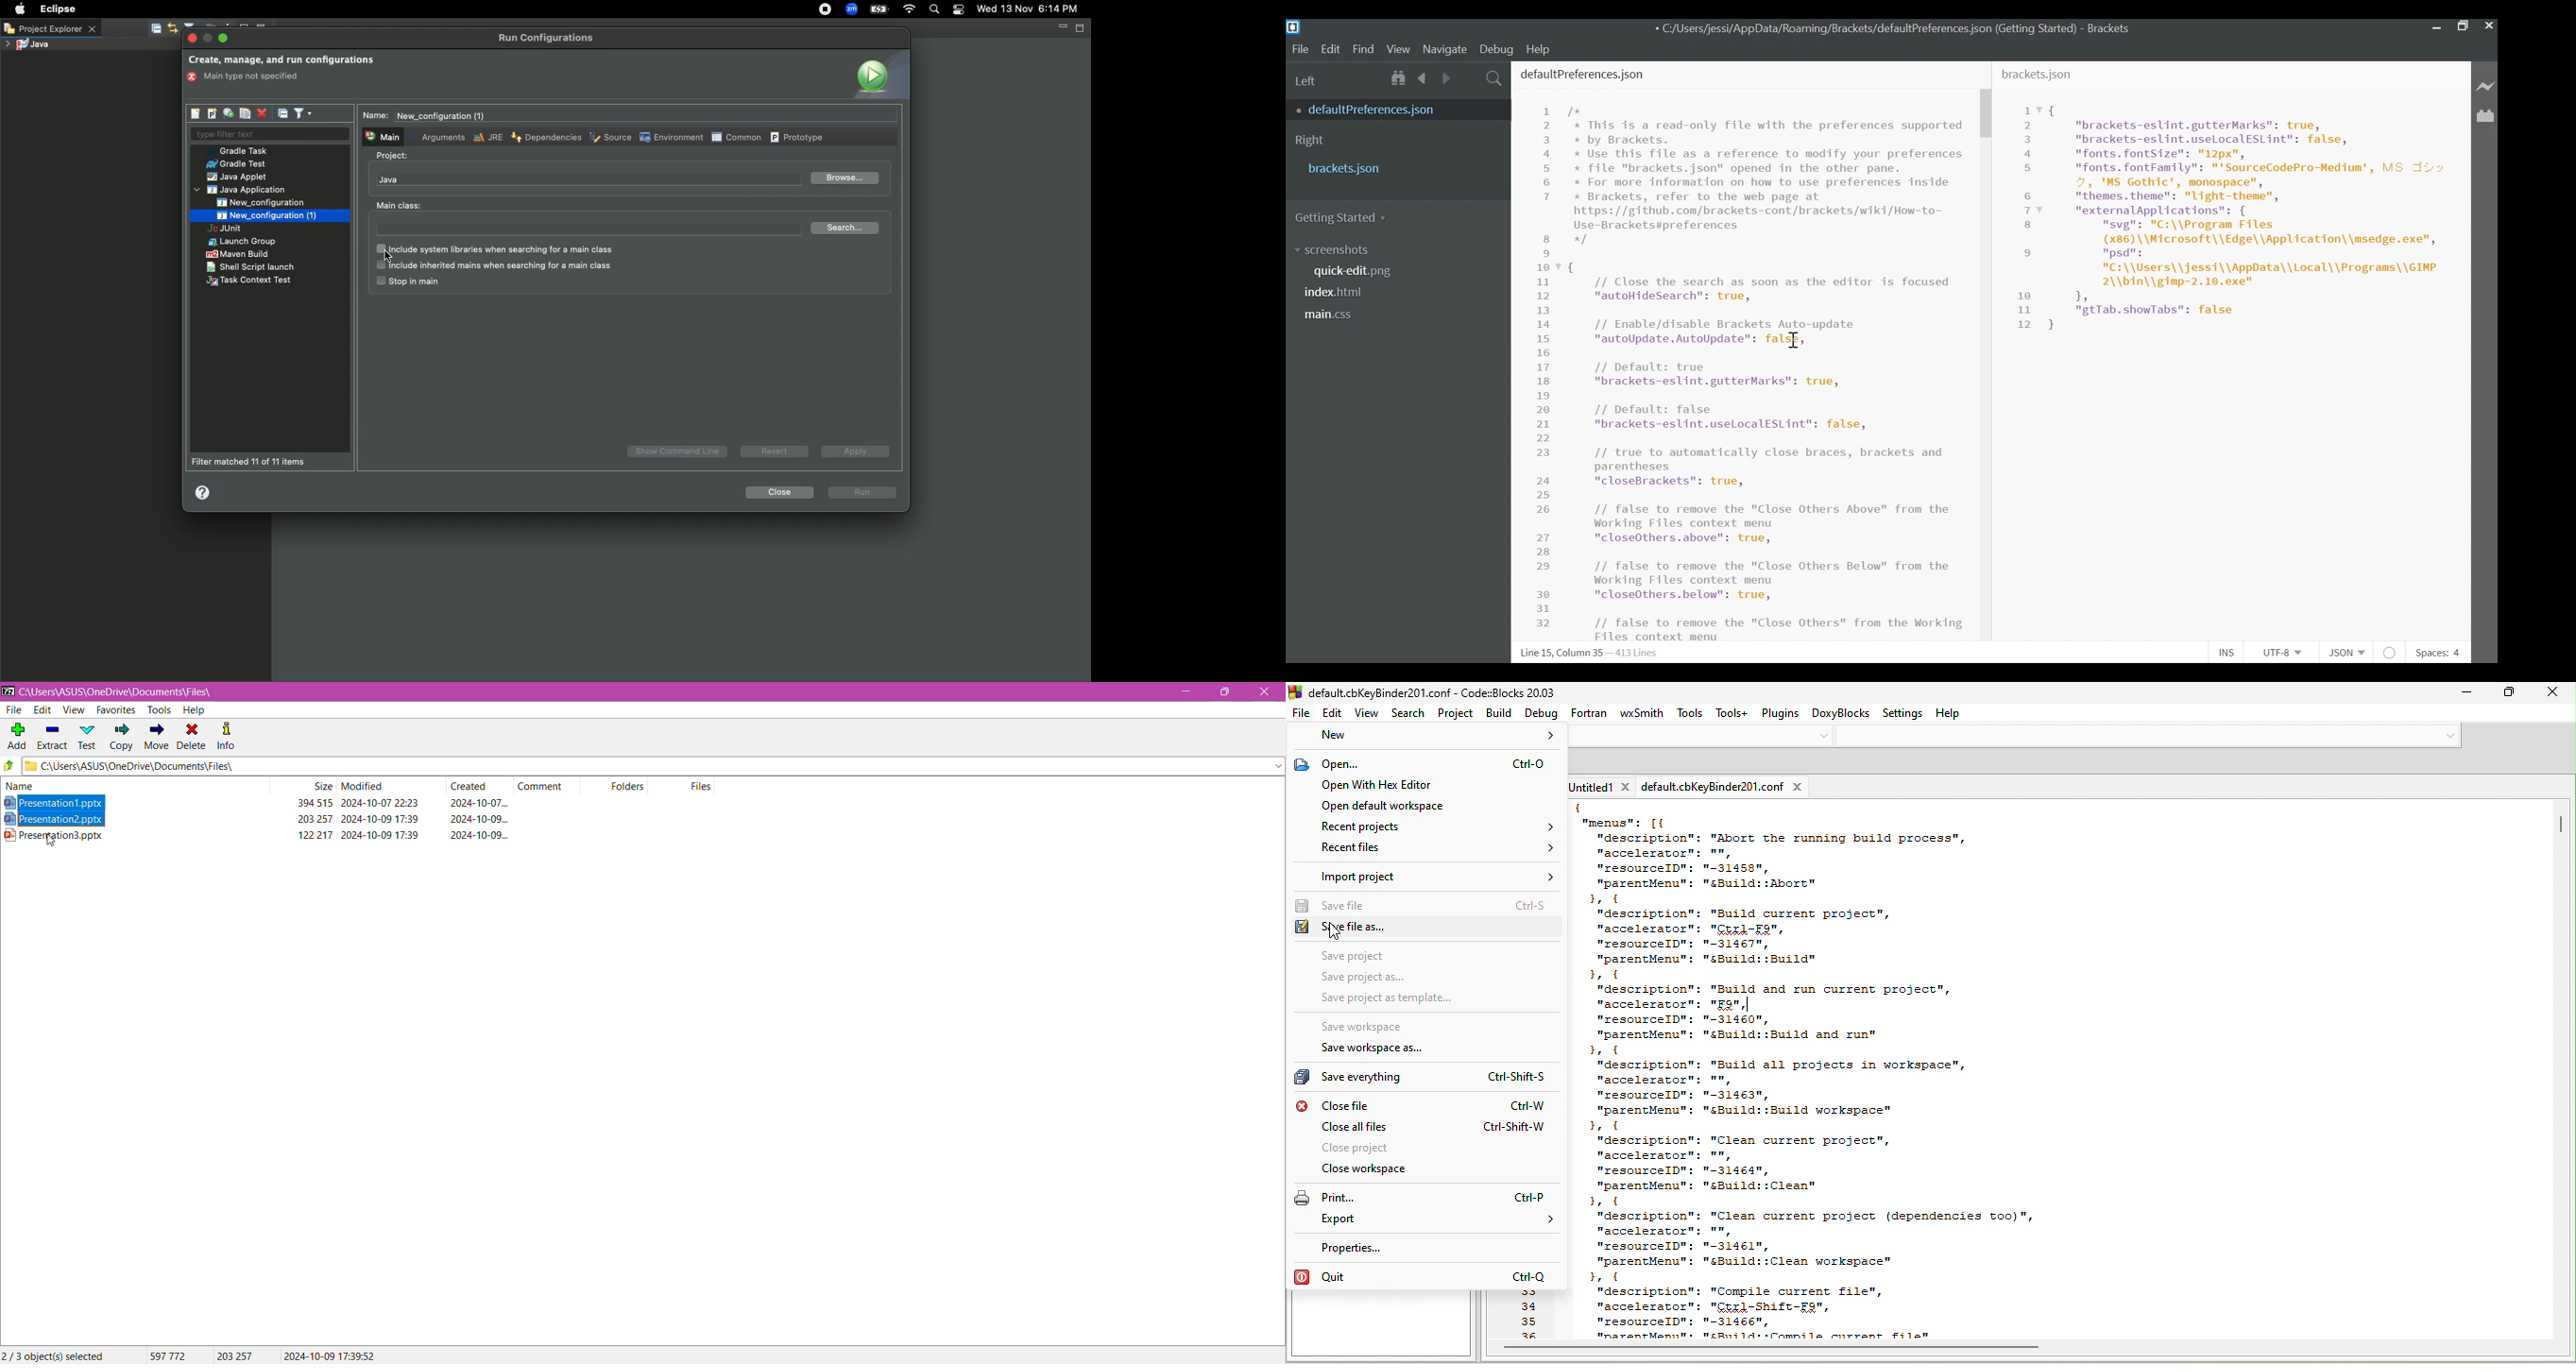 The image size is (2576, 1372). I want to click on Search..., so click(848, 228).